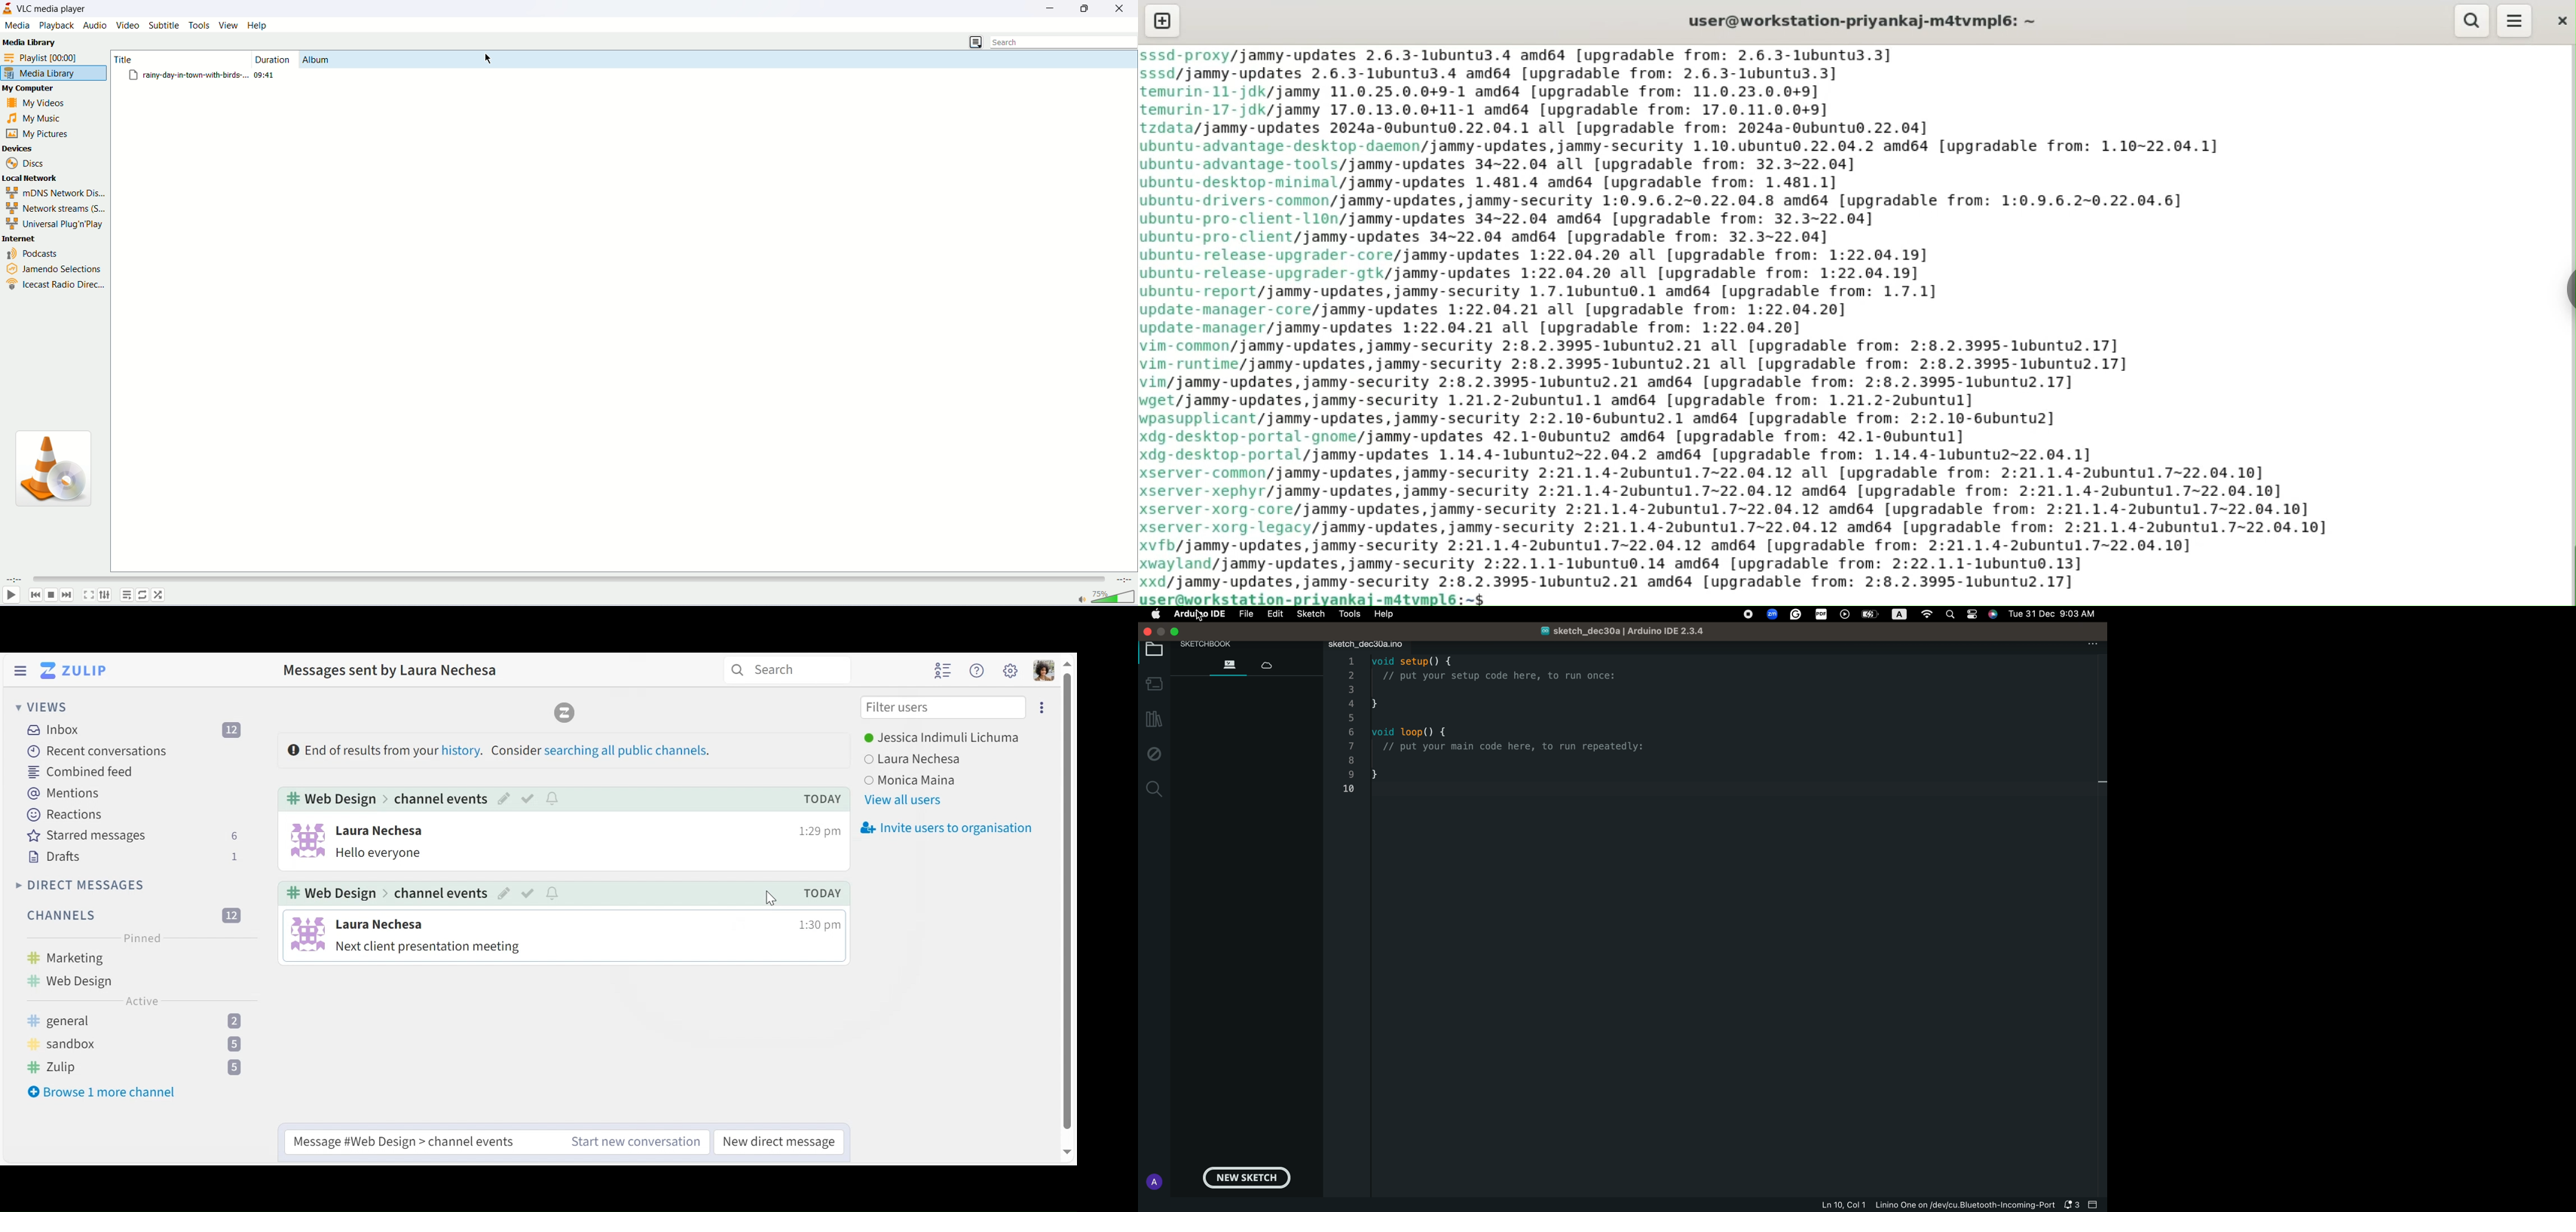  What do you see at coordinates (52, 192) in the screenshot?
I see `mDNS network` at bounding box center [52, 192].